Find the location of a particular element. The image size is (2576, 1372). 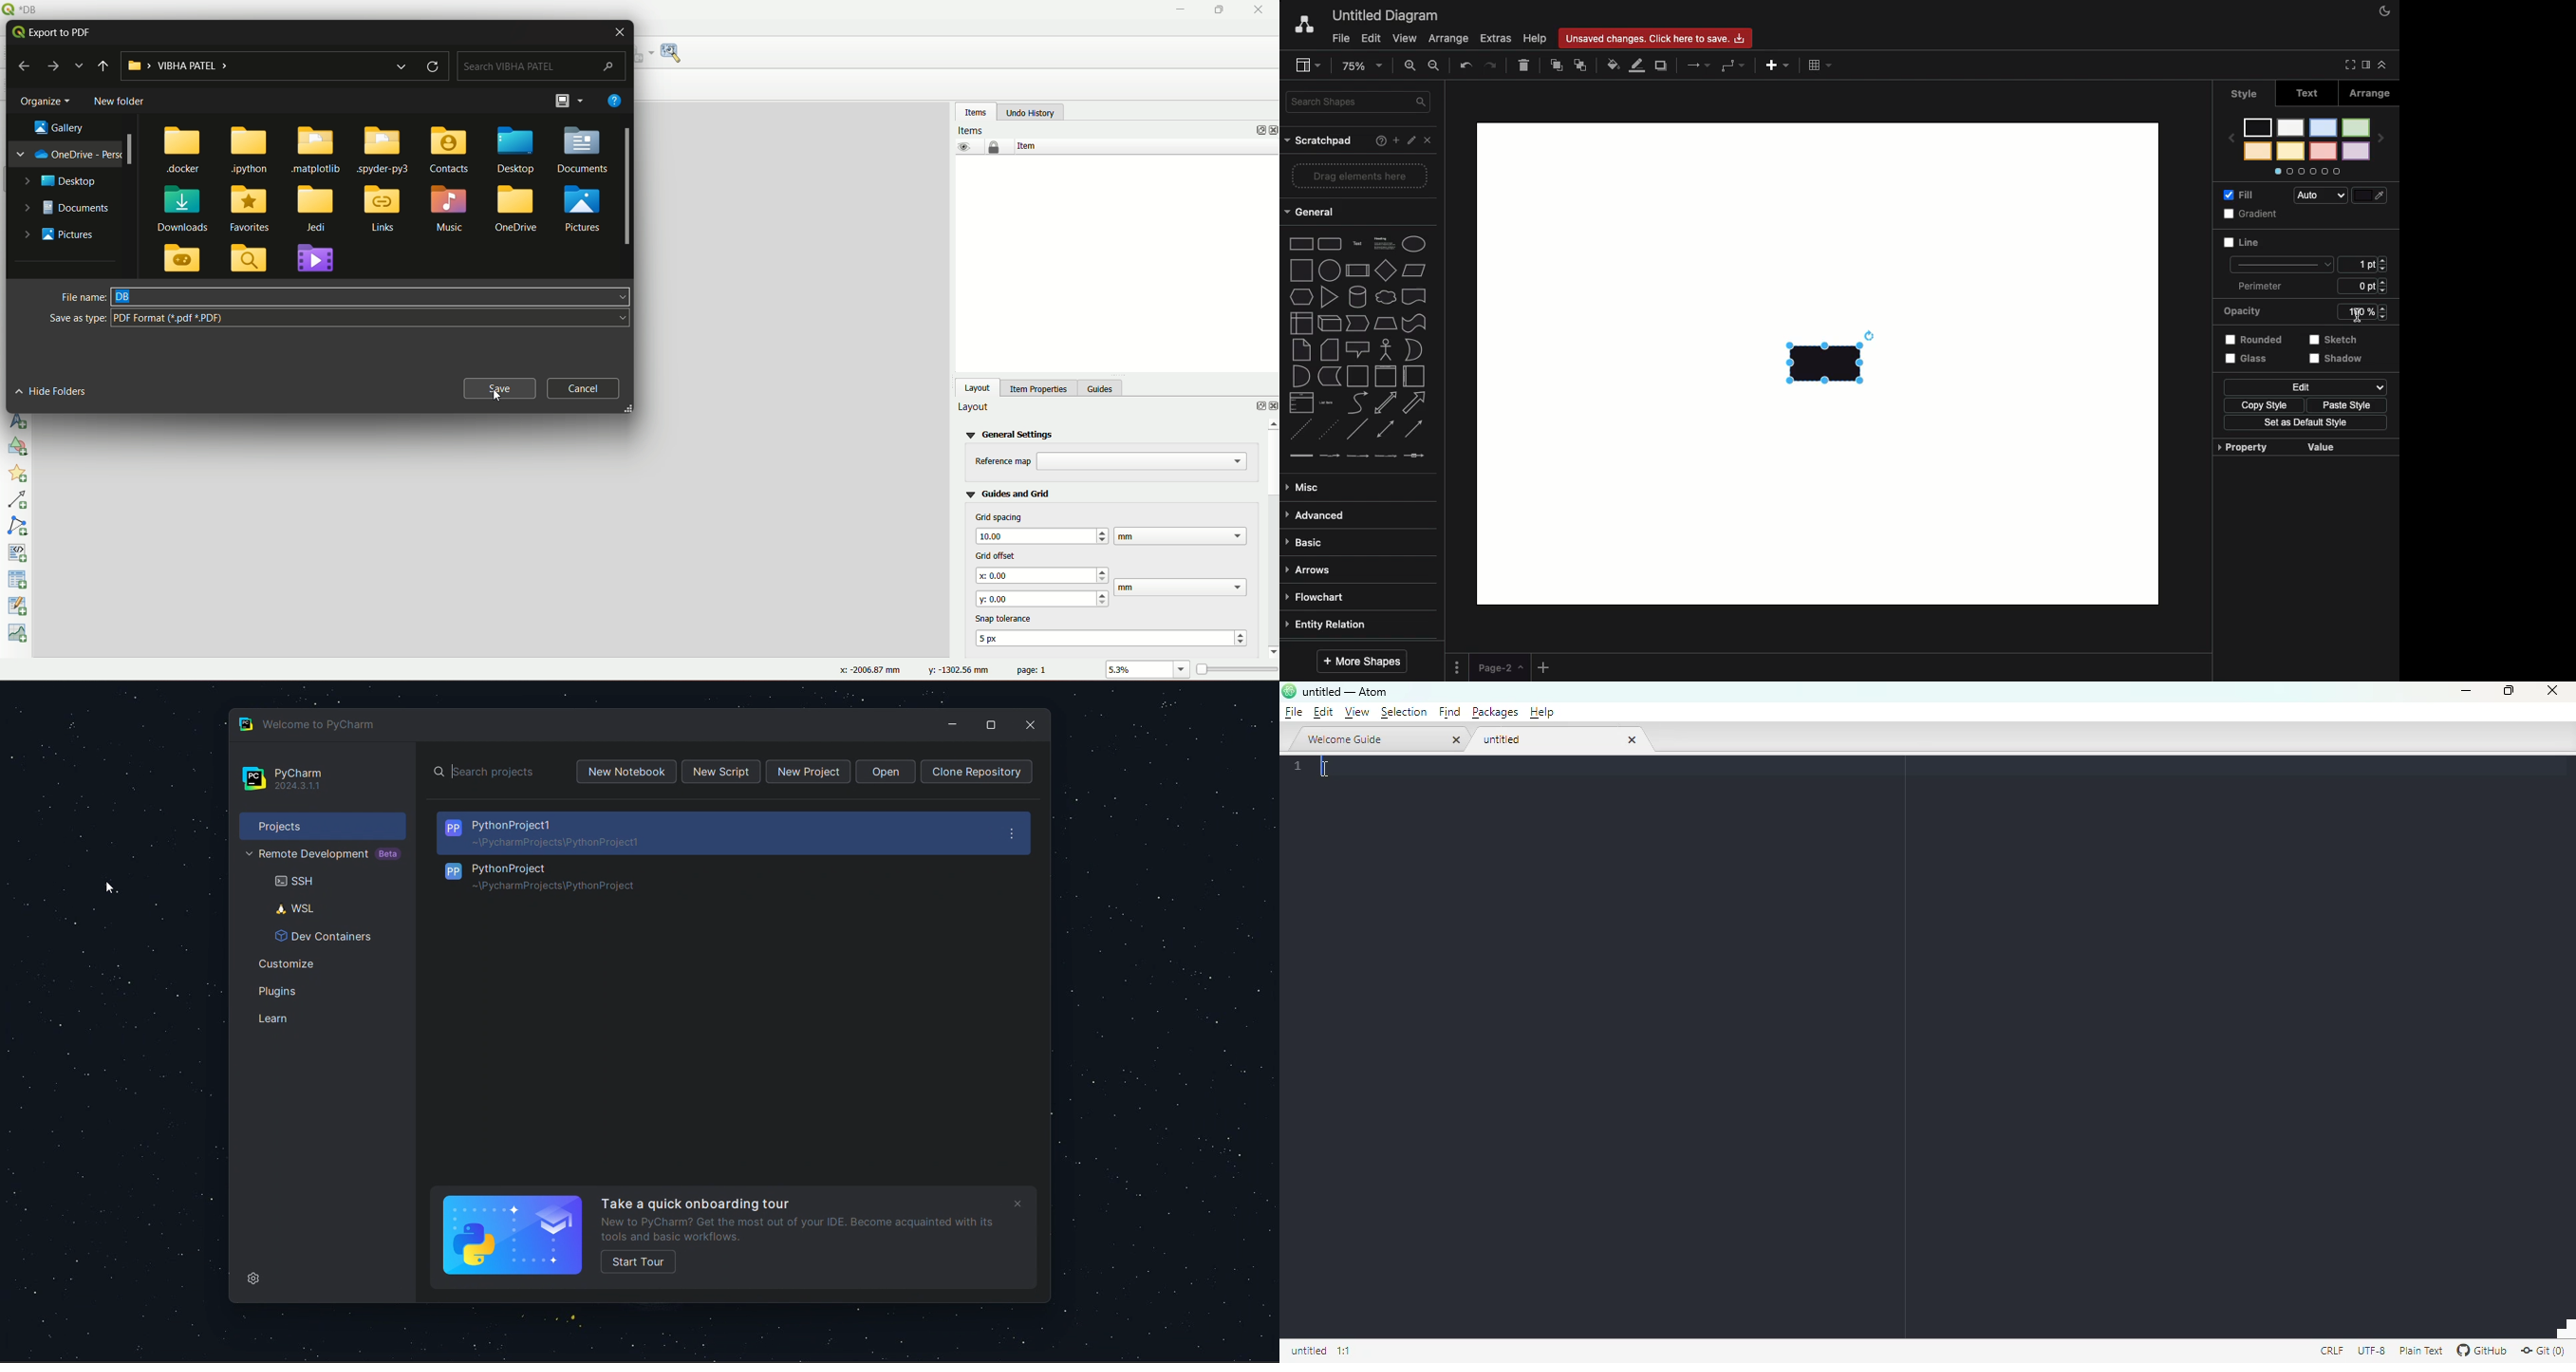

Sidebar is located at coordinates (2363, 66).